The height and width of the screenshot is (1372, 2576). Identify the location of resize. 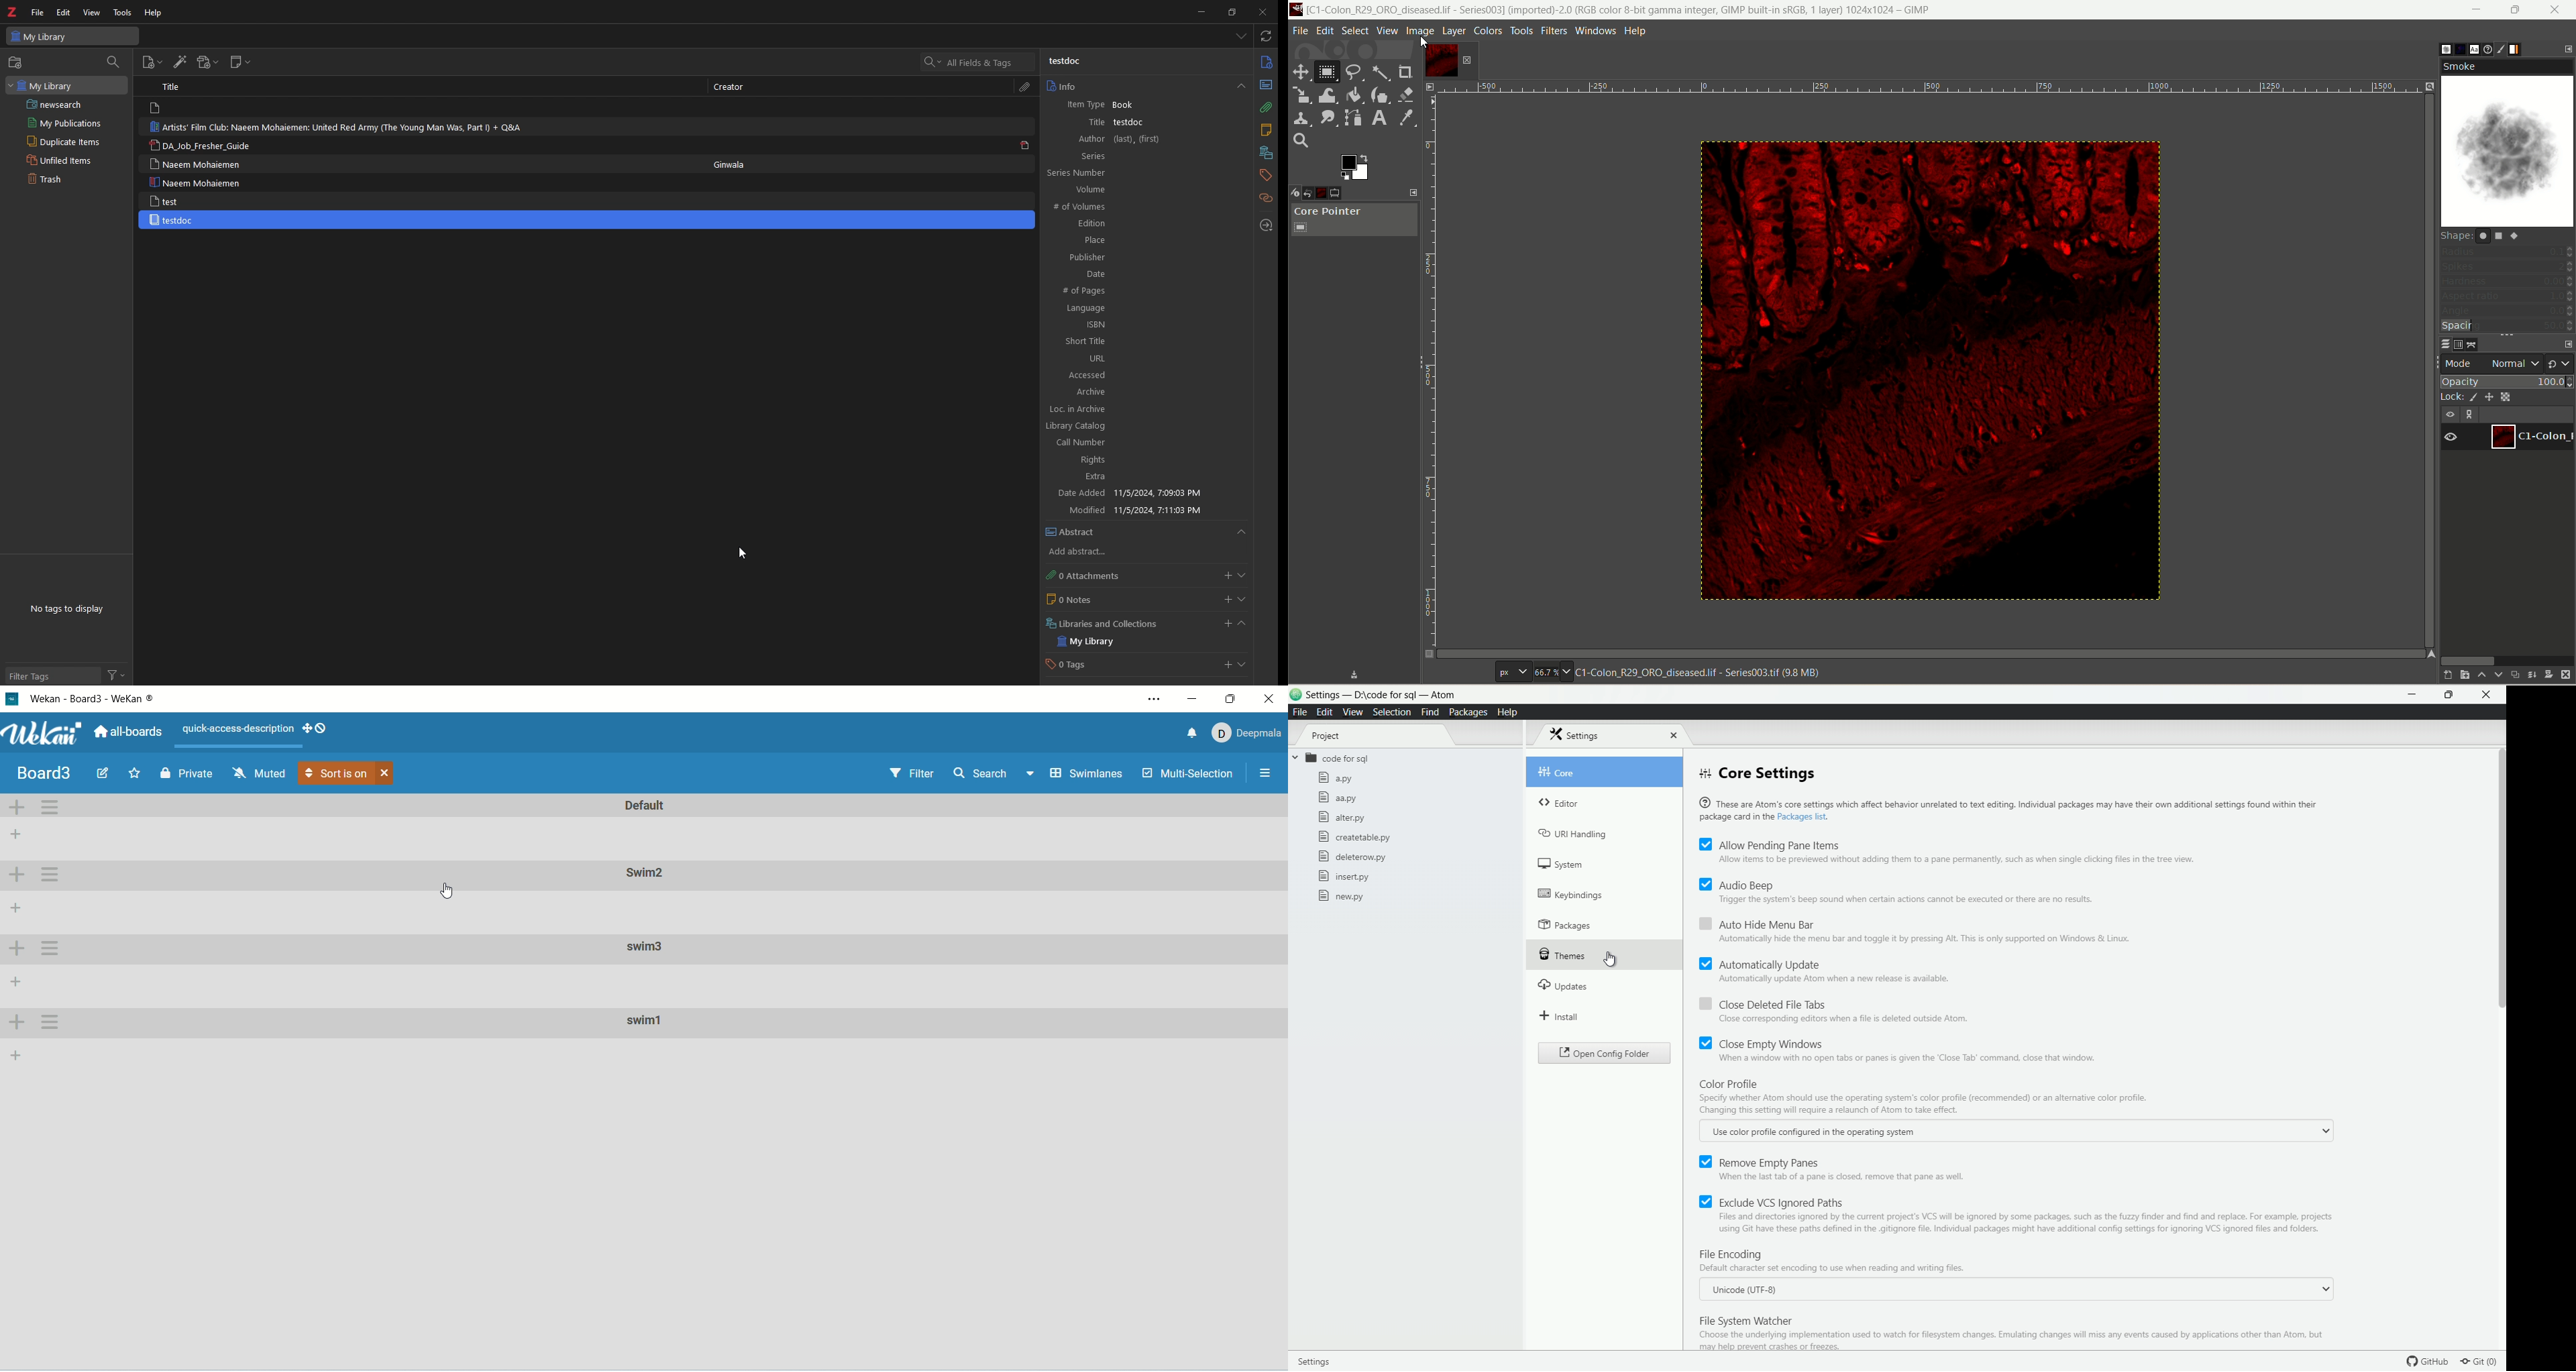
(1231, 11).